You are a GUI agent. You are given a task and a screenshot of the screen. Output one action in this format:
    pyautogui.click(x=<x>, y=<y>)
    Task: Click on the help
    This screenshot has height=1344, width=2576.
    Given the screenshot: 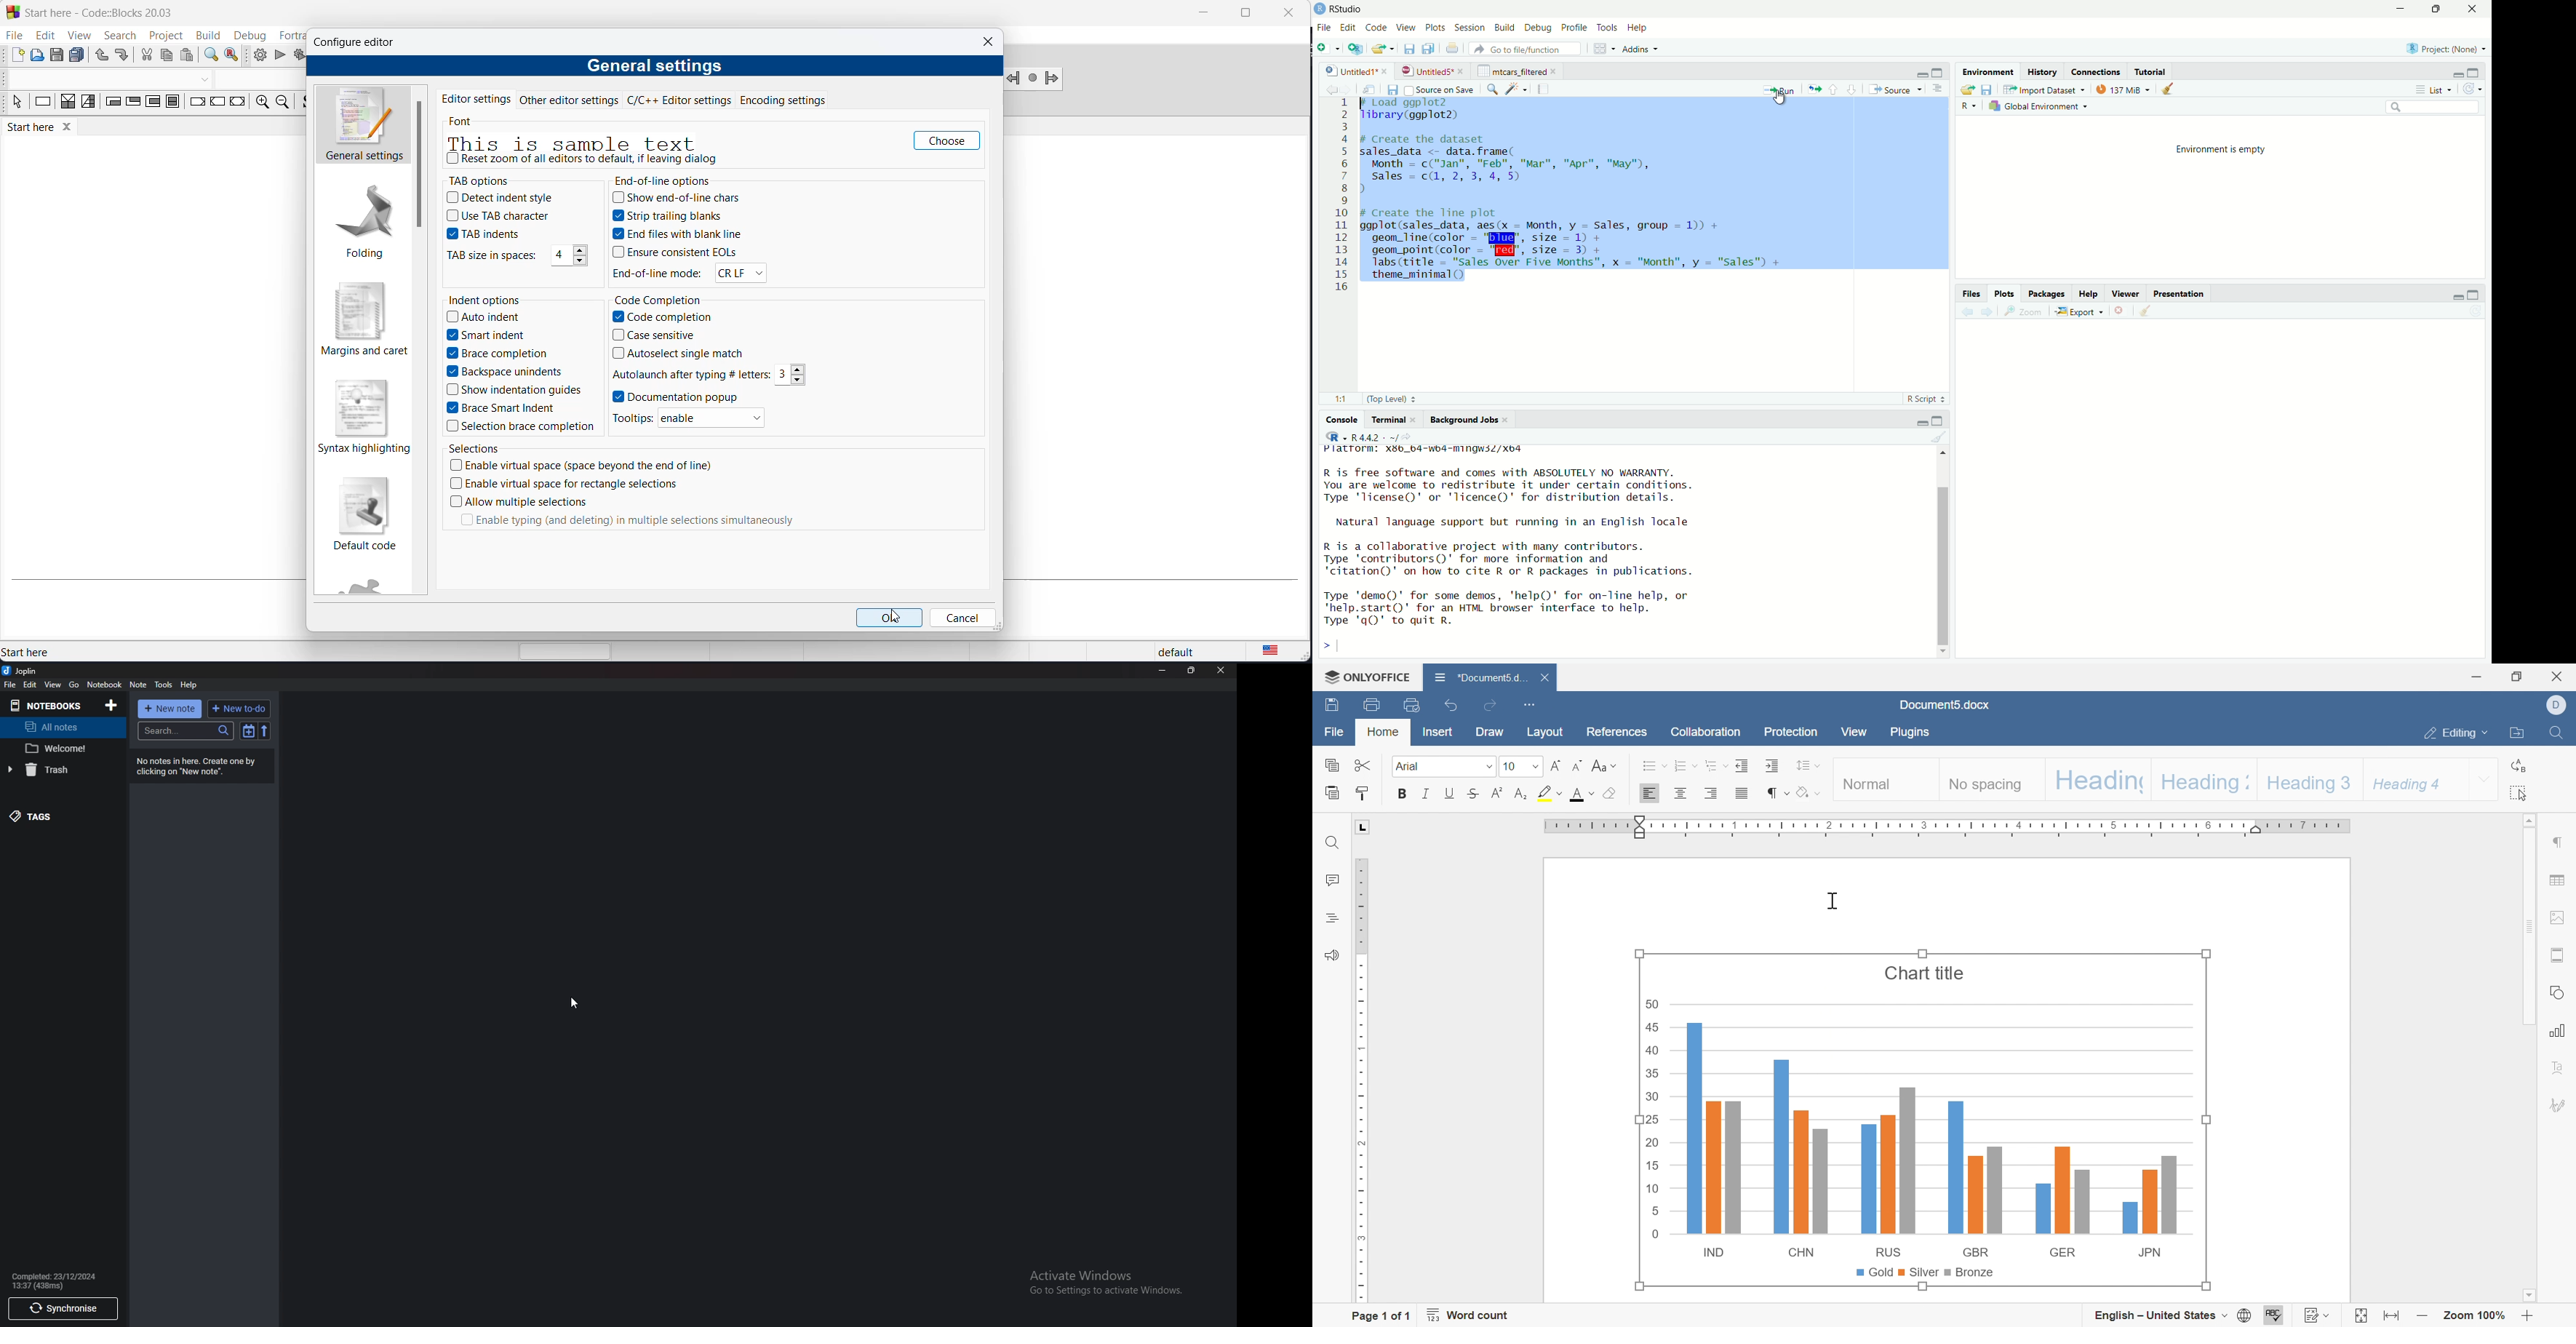 What is the action you would take?
    pyautogui.click(x=1640, y=29)
    